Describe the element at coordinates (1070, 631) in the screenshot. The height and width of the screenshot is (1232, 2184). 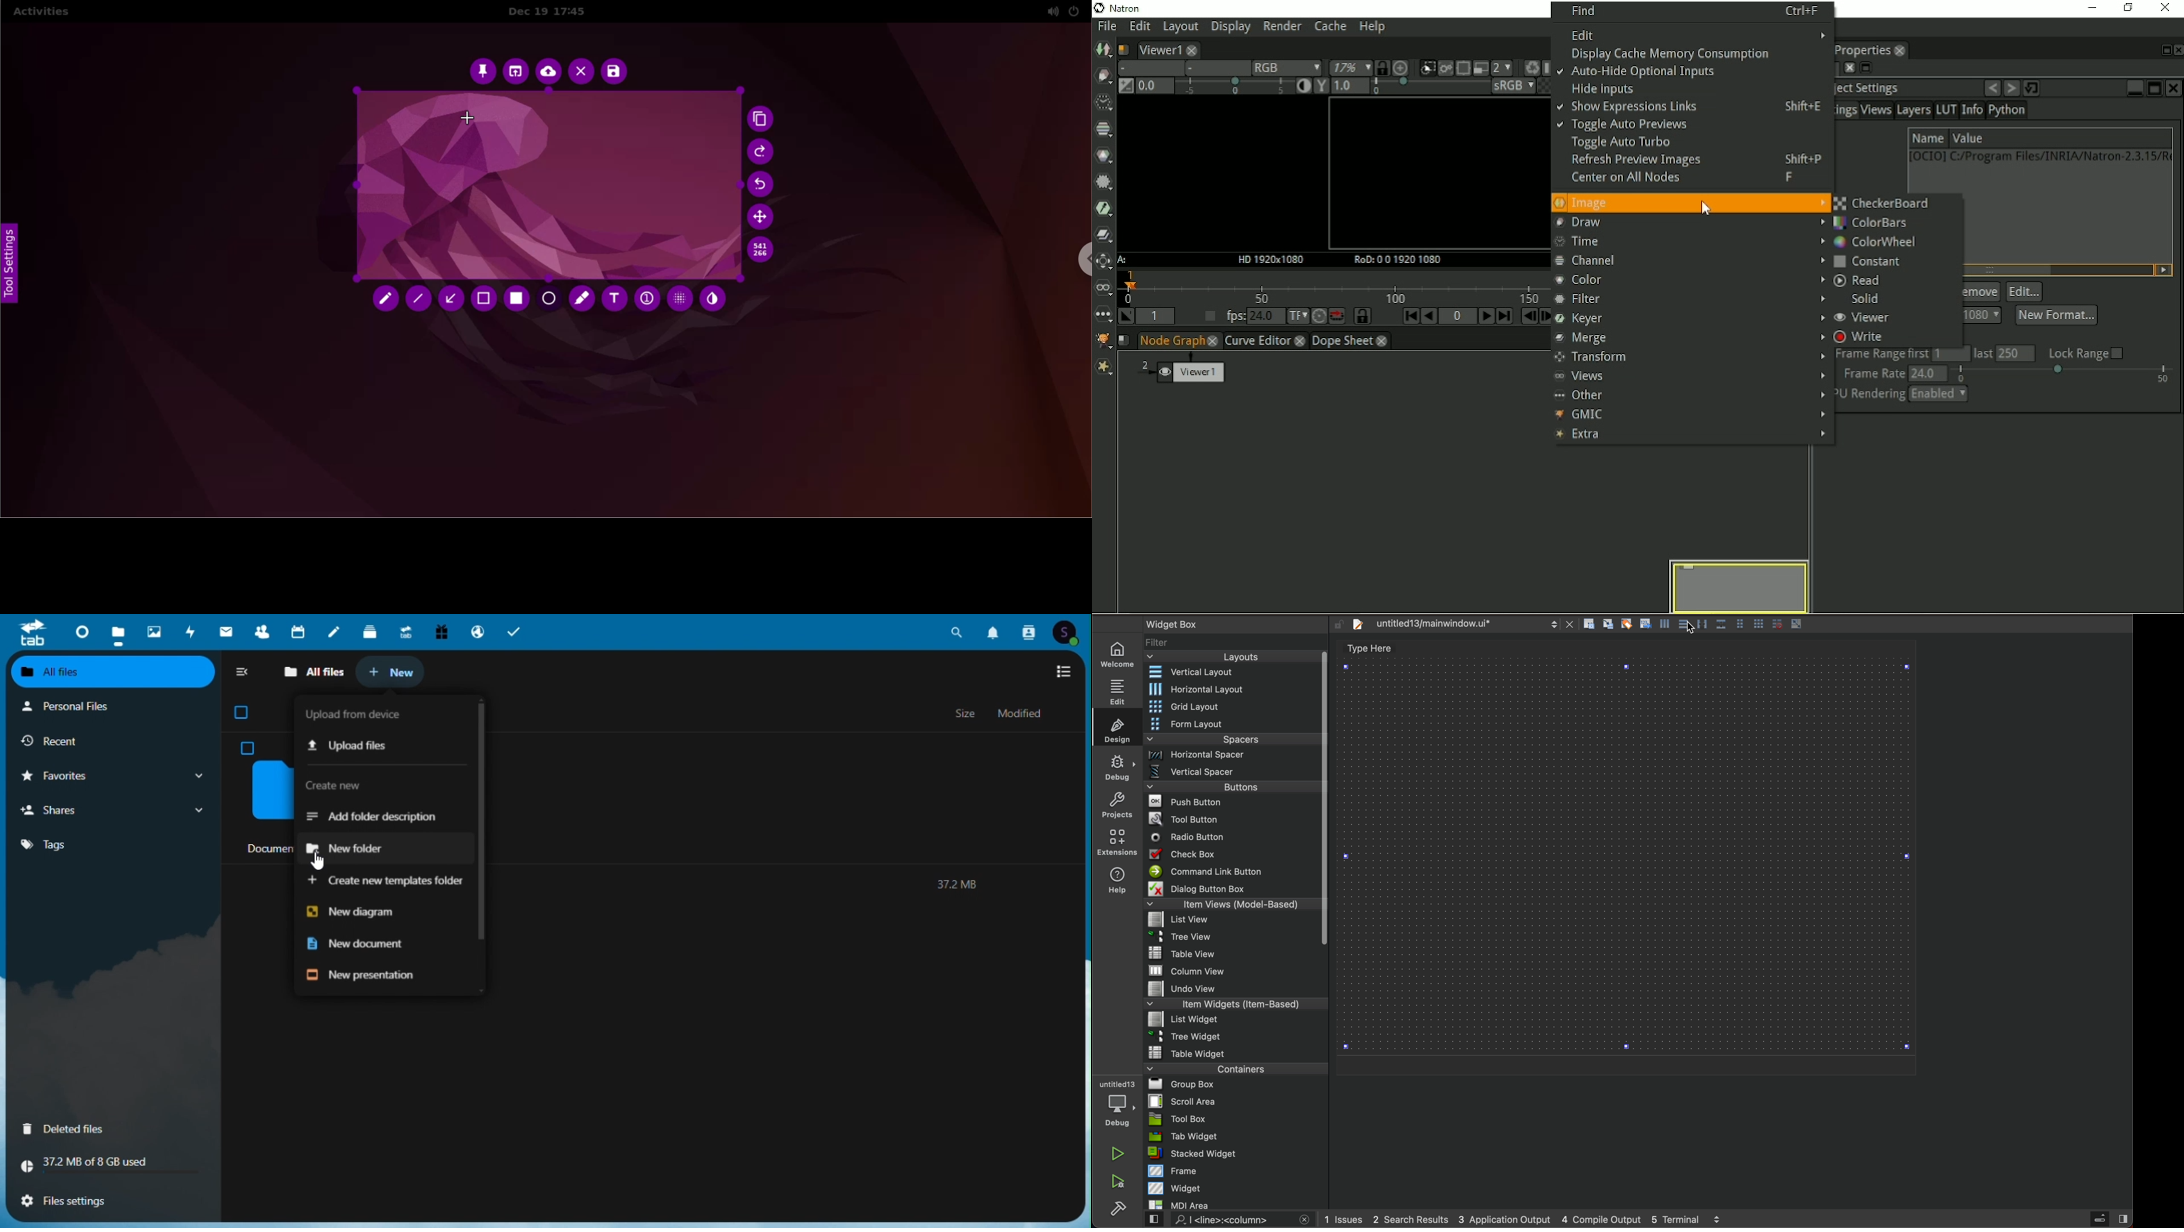
I see `Account icon` at that location.